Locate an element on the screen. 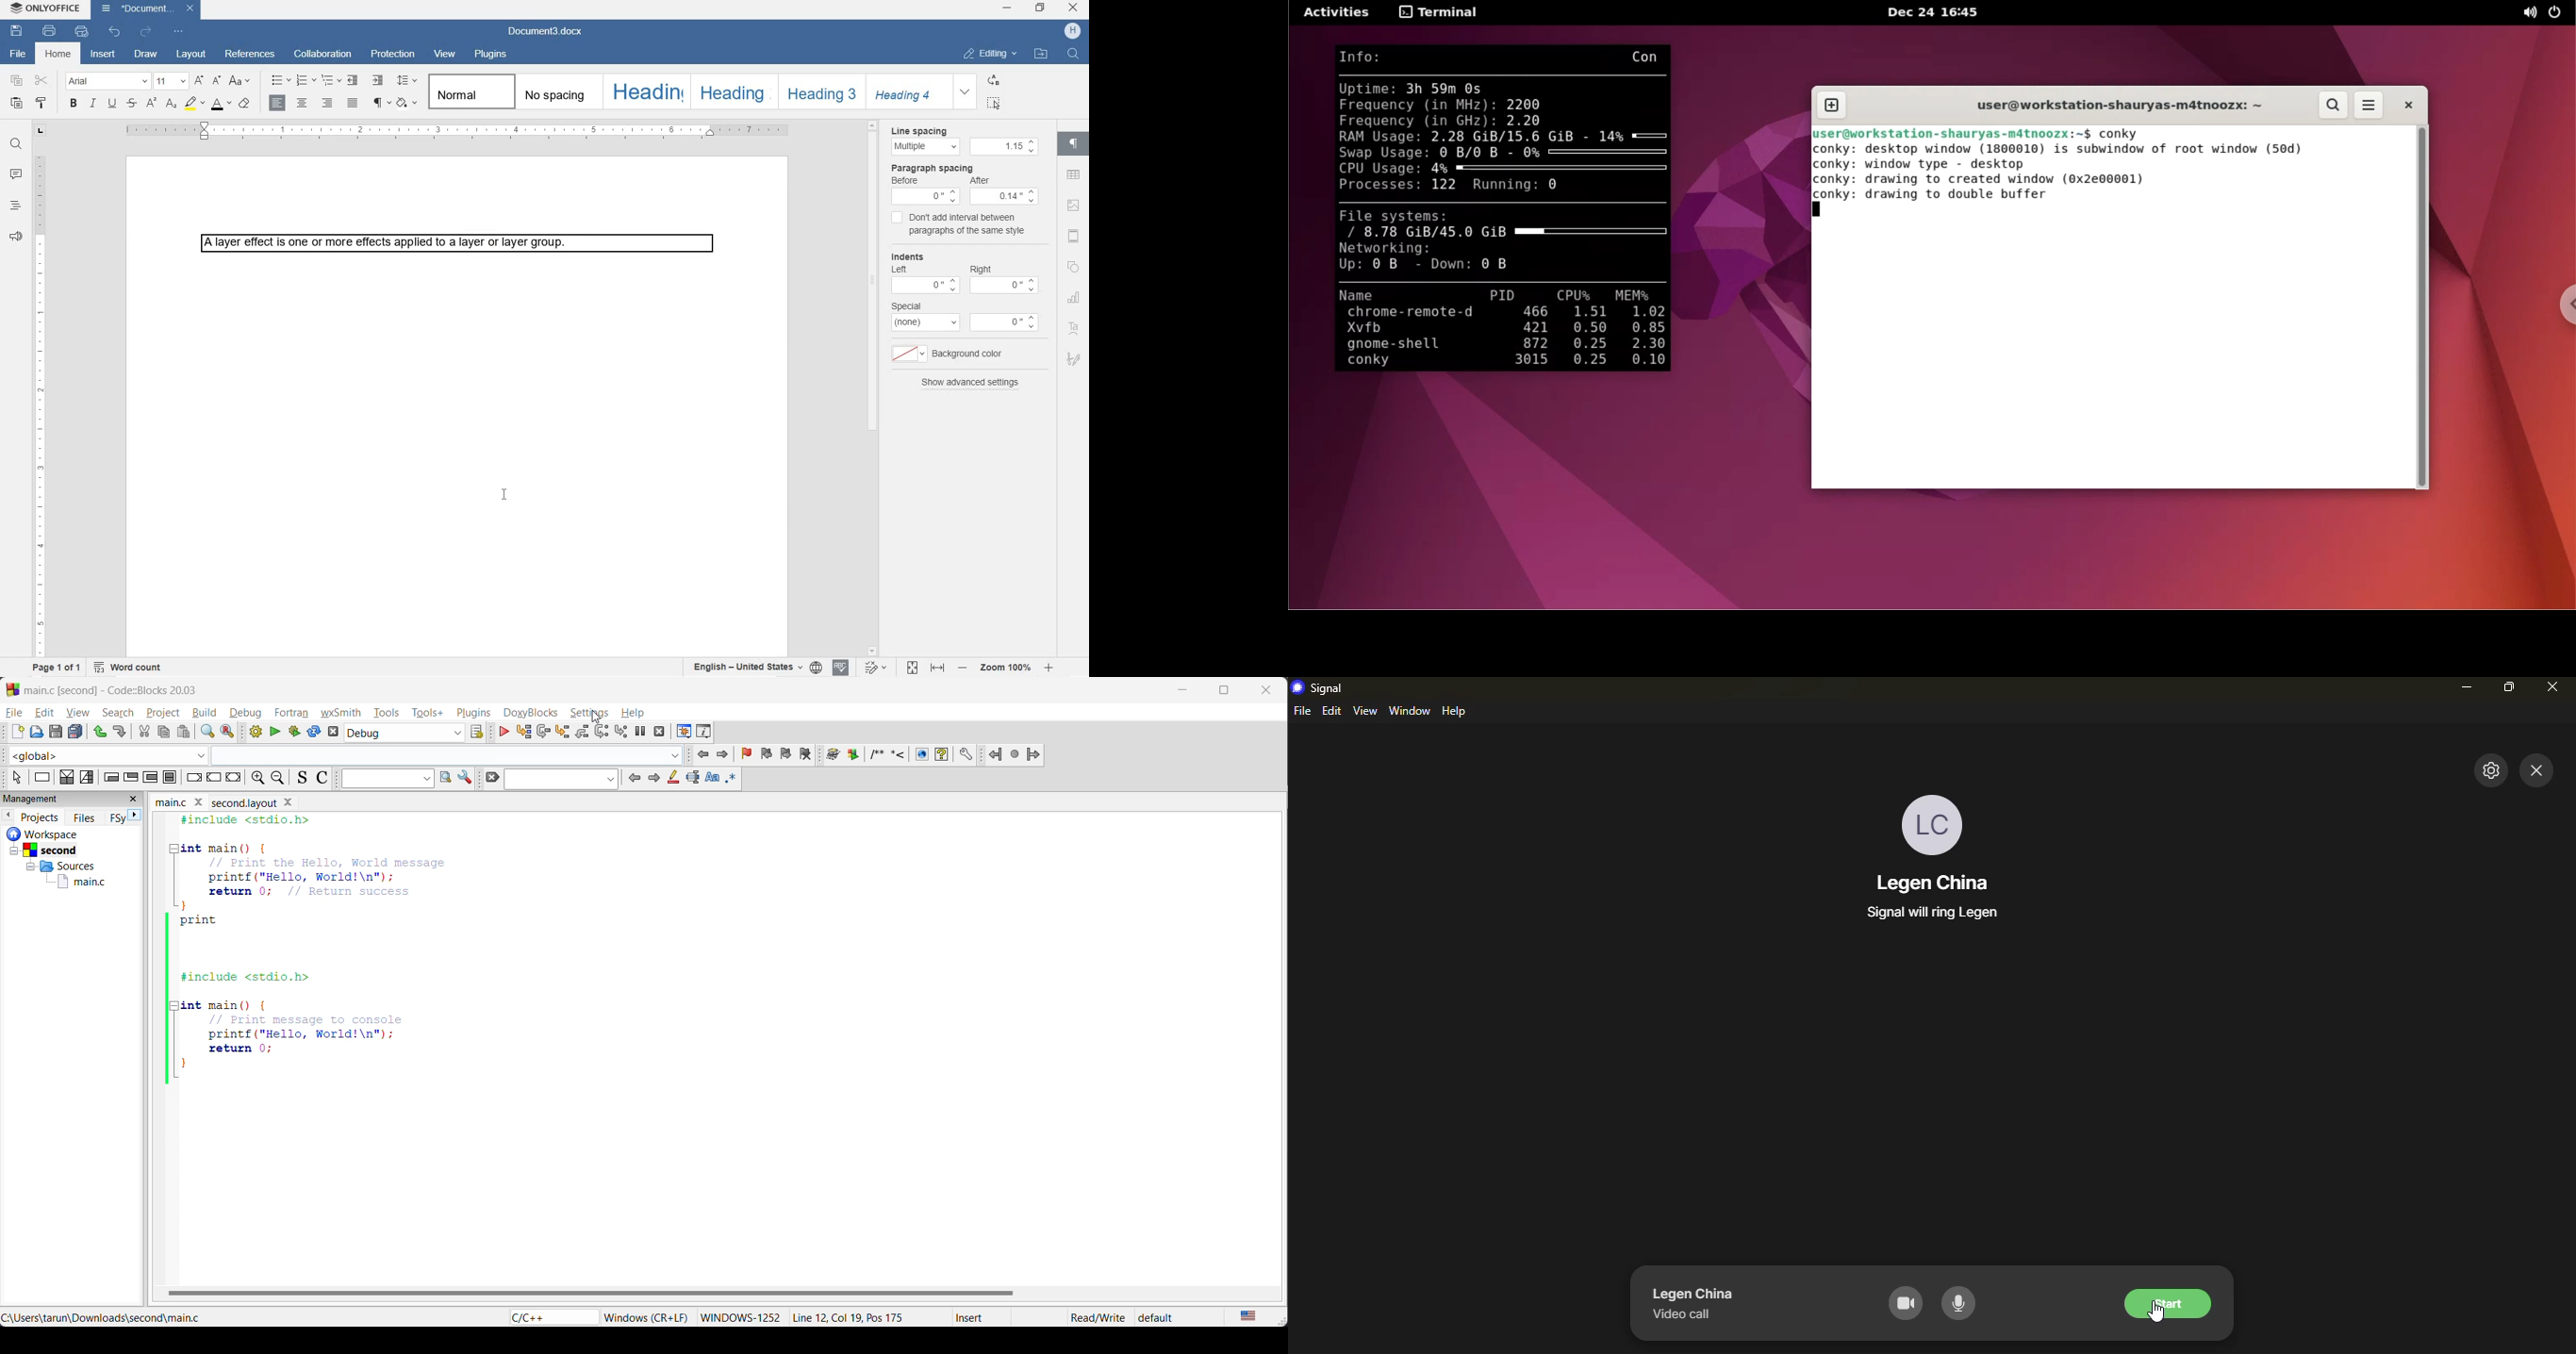 This screenshot has height=1372, width=2576. CUT is located at coordinates (43, 82).